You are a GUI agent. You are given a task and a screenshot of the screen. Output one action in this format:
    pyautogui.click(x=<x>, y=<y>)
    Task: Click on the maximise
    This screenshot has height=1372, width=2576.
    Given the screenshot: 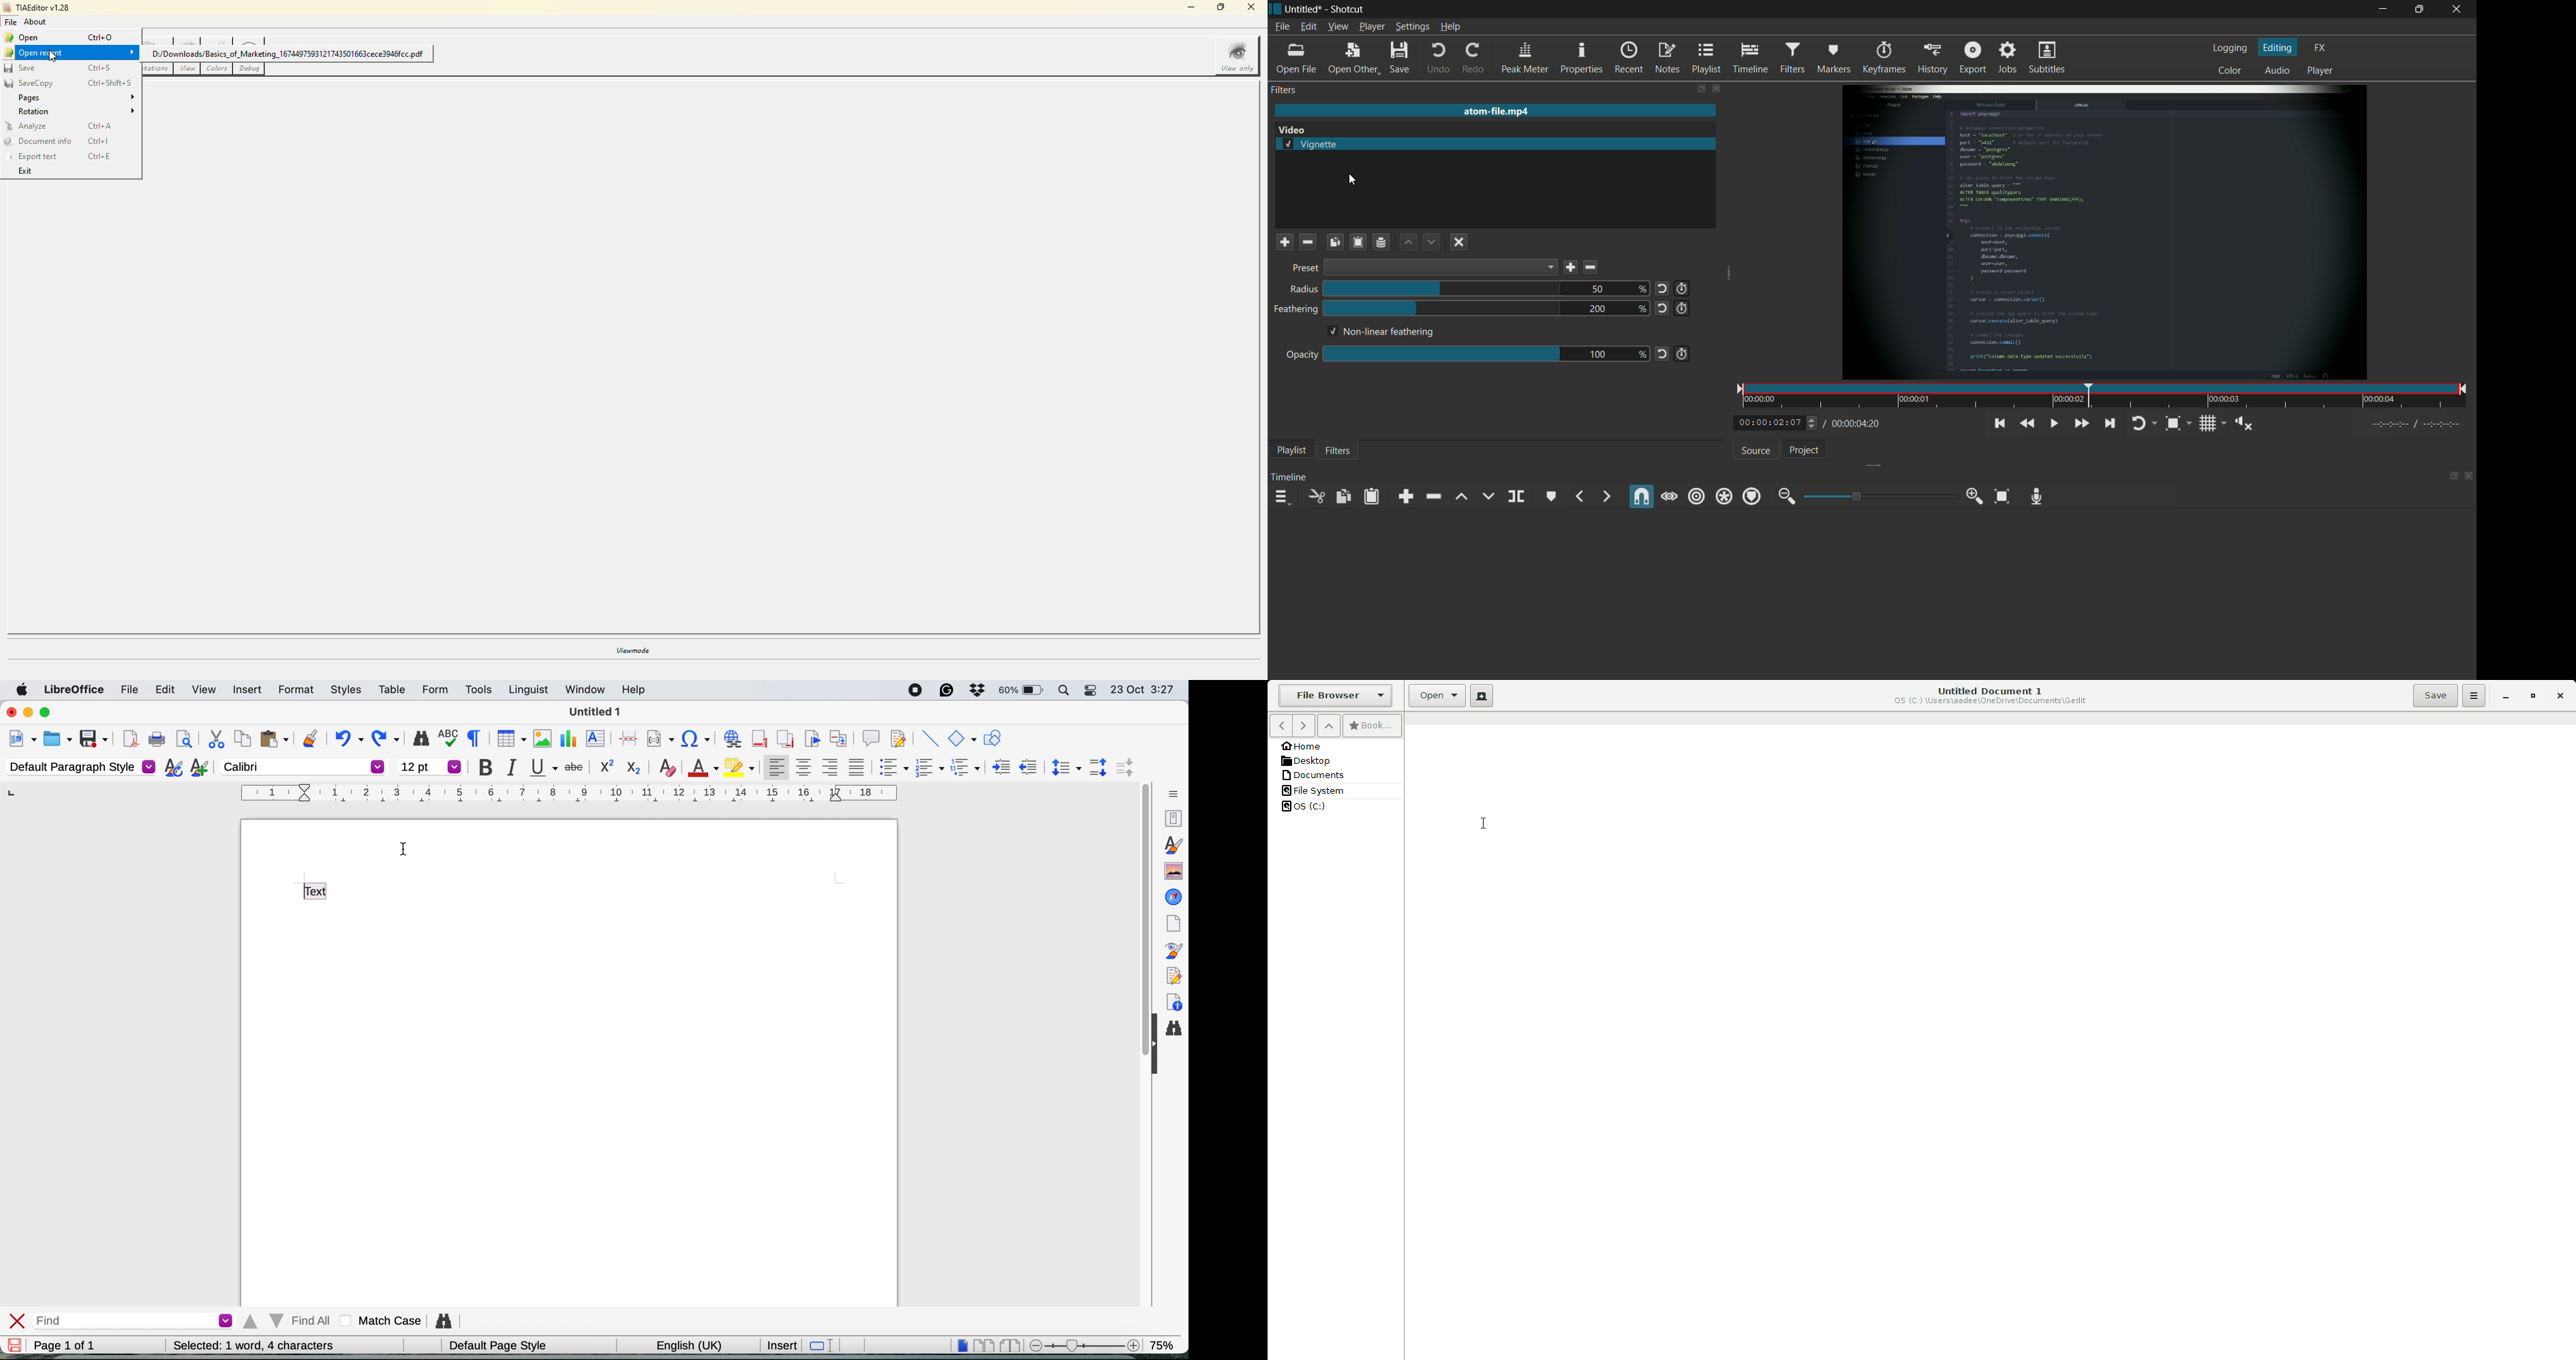 What is the action you would take?
    pyautogui.click(x=50, y=713)
    